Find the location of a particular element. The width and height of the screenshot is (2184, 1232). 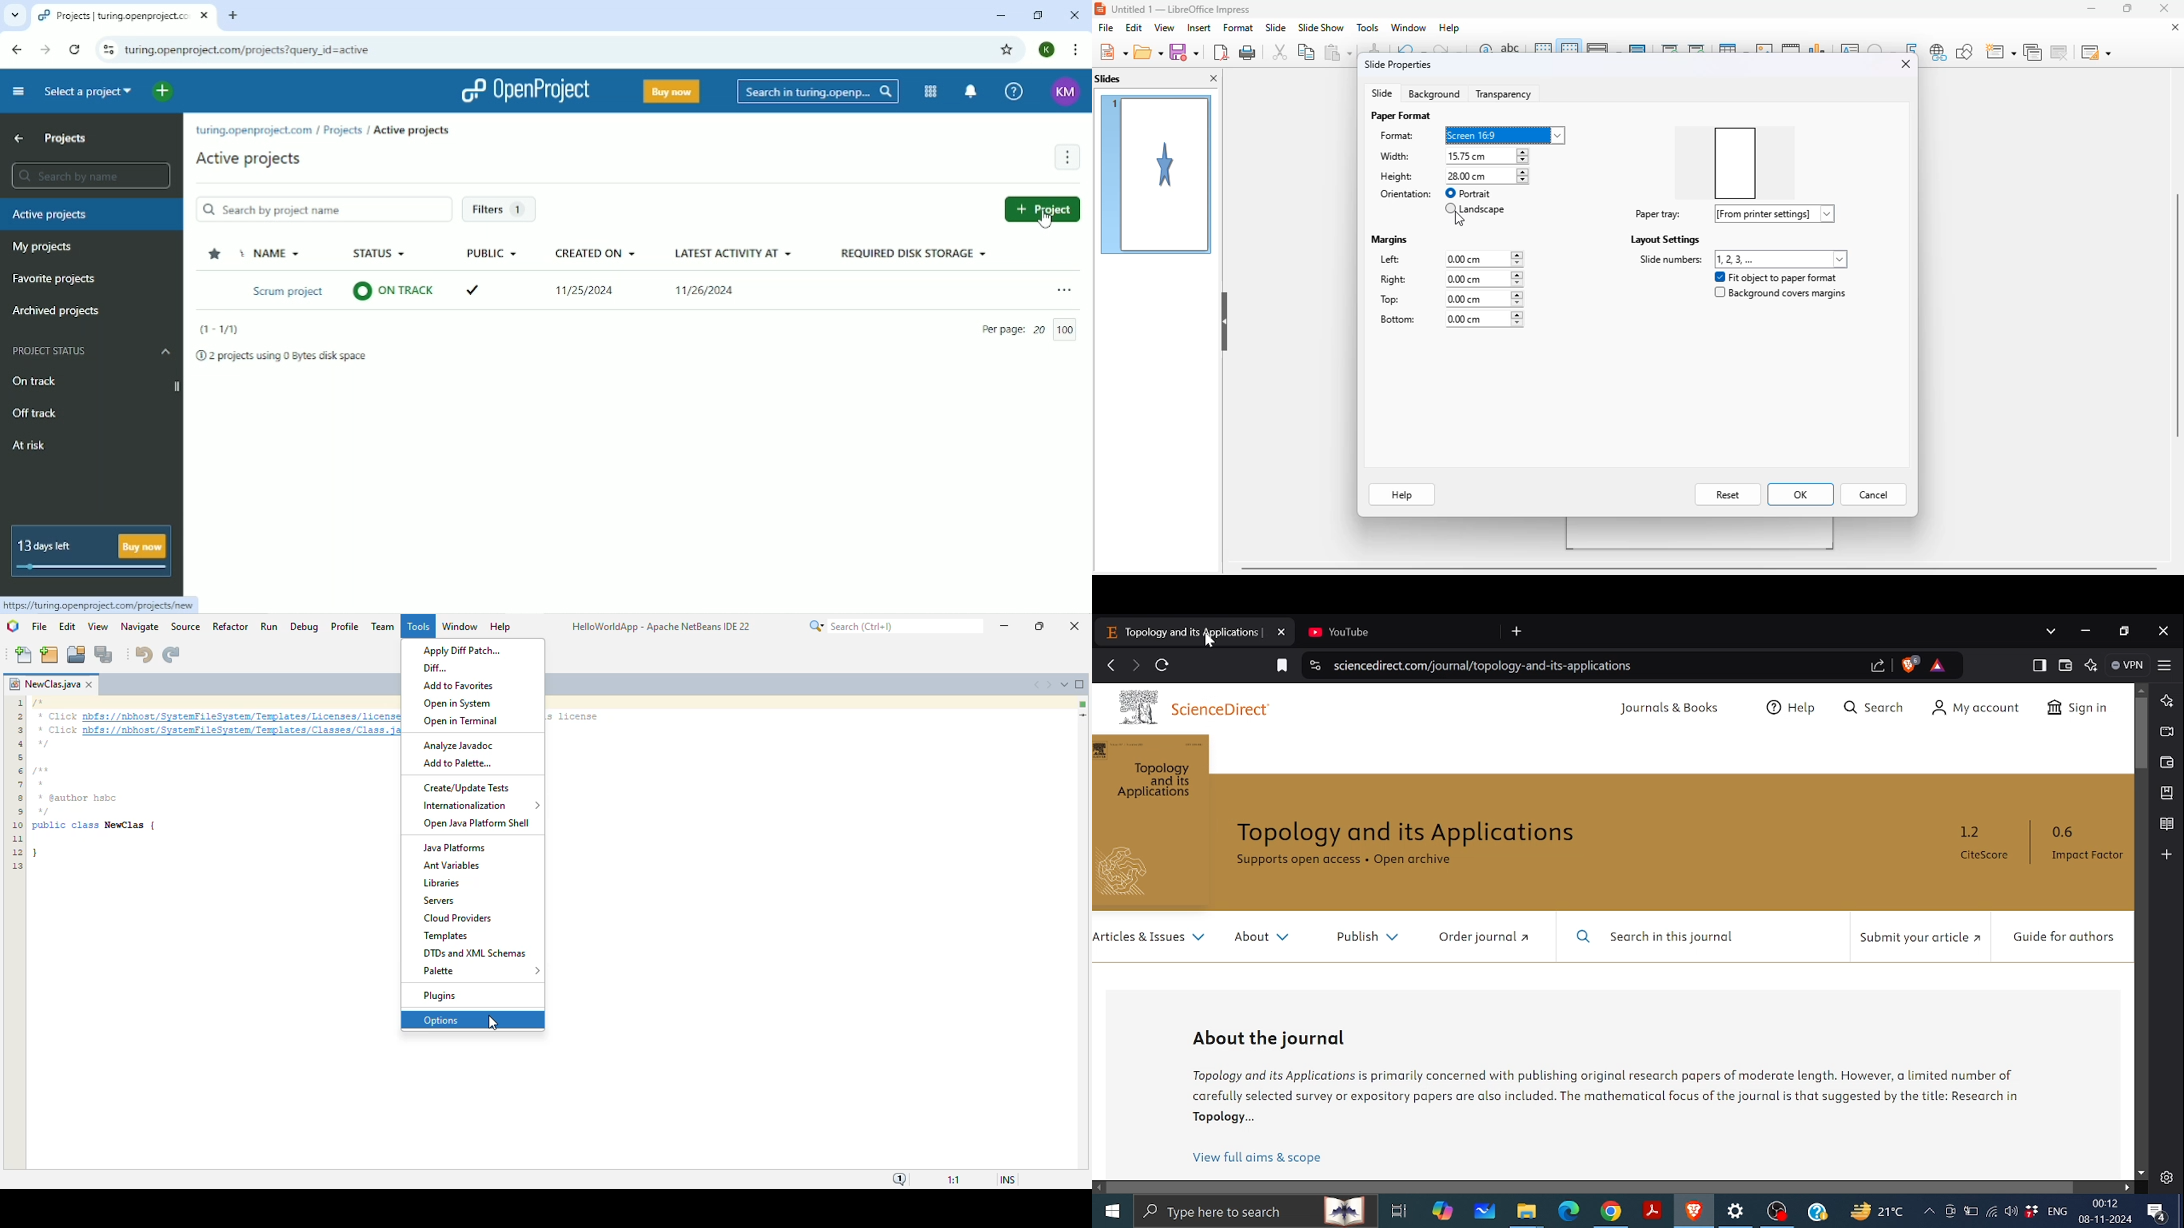

Customize and control google chrome is located at coordinates (1076, 49).